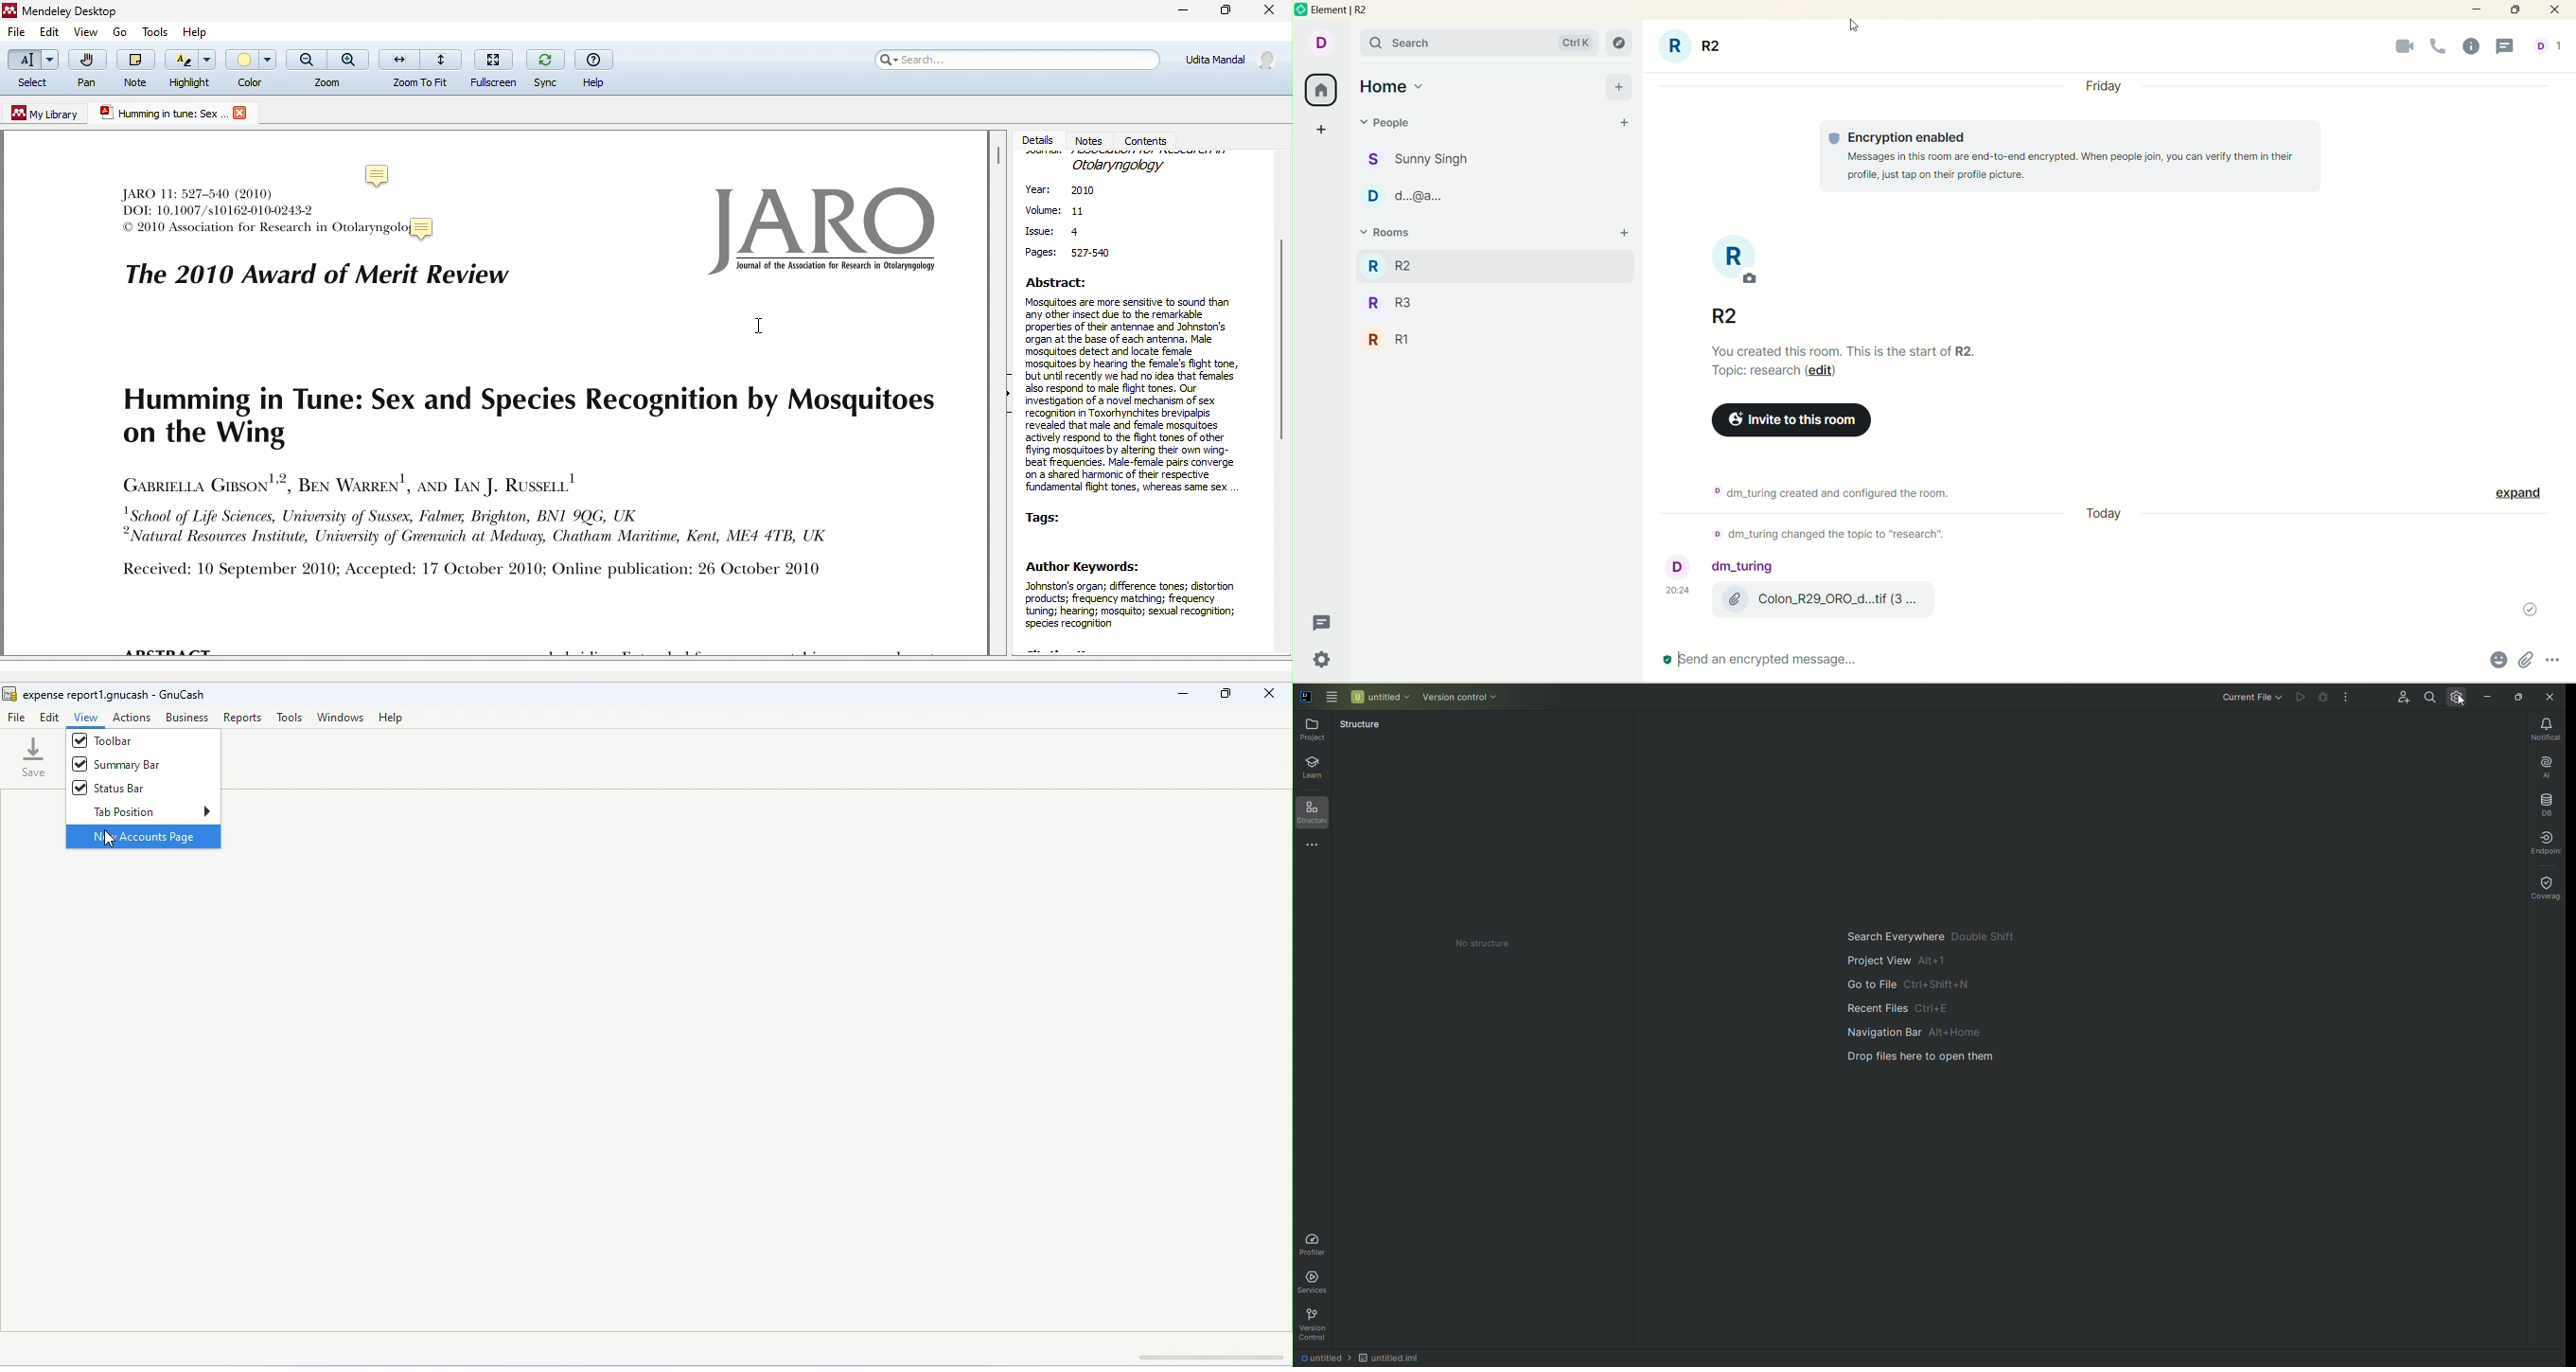 The width and height of the screenshot is (2576, 1372). What do you see at coordinates (1137, 386) in the screenshot?
I see `abstract` at bounding box center [1137, 386].